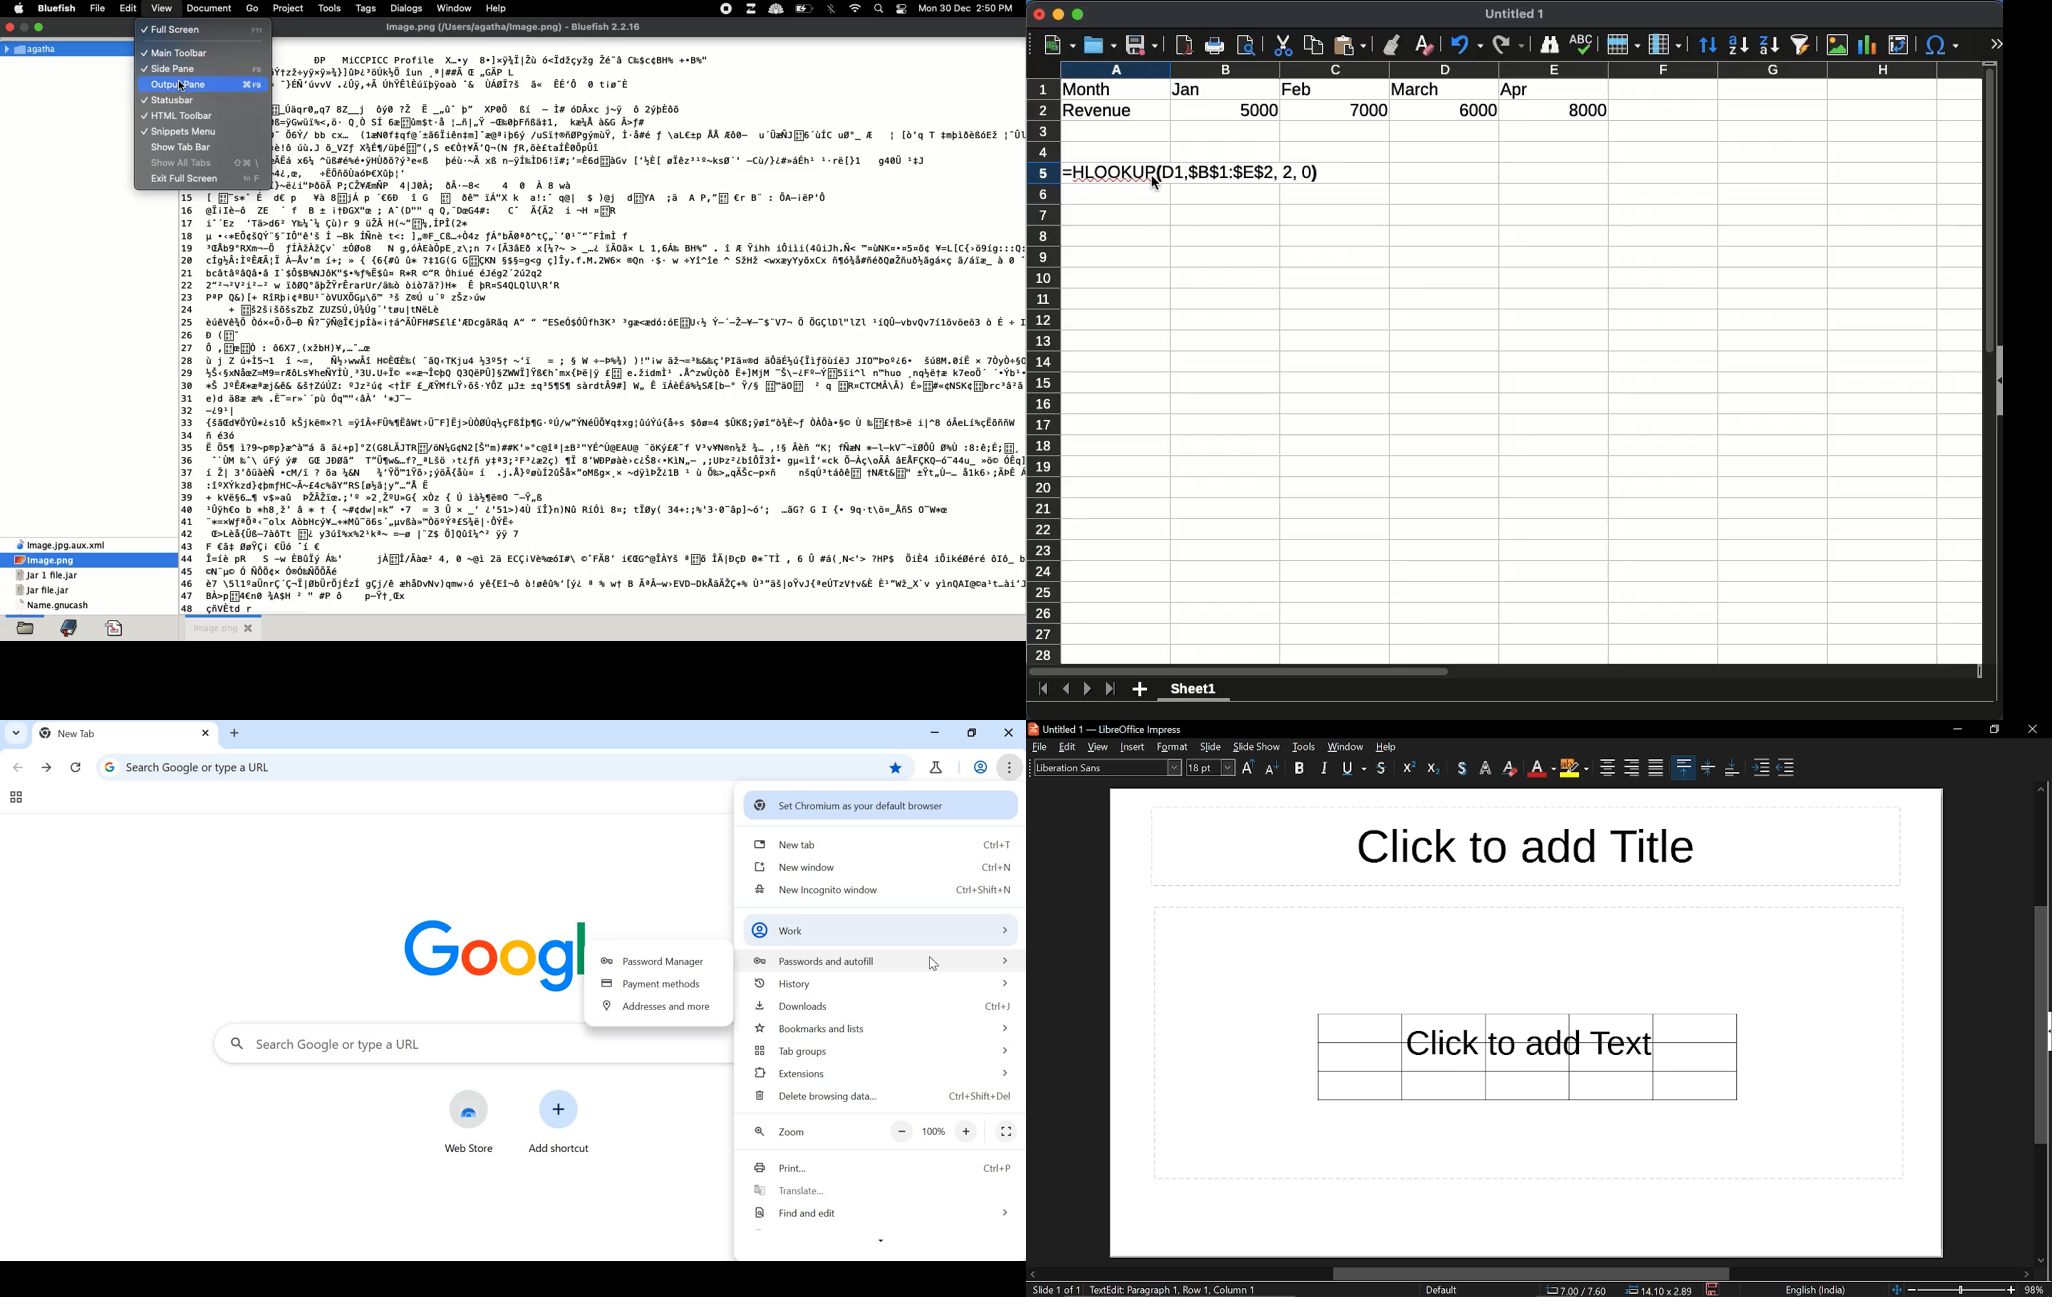  What do you see at coordinates (1060, 45) in the screenshot?
I see `new` at bounding box center [1060, 45].